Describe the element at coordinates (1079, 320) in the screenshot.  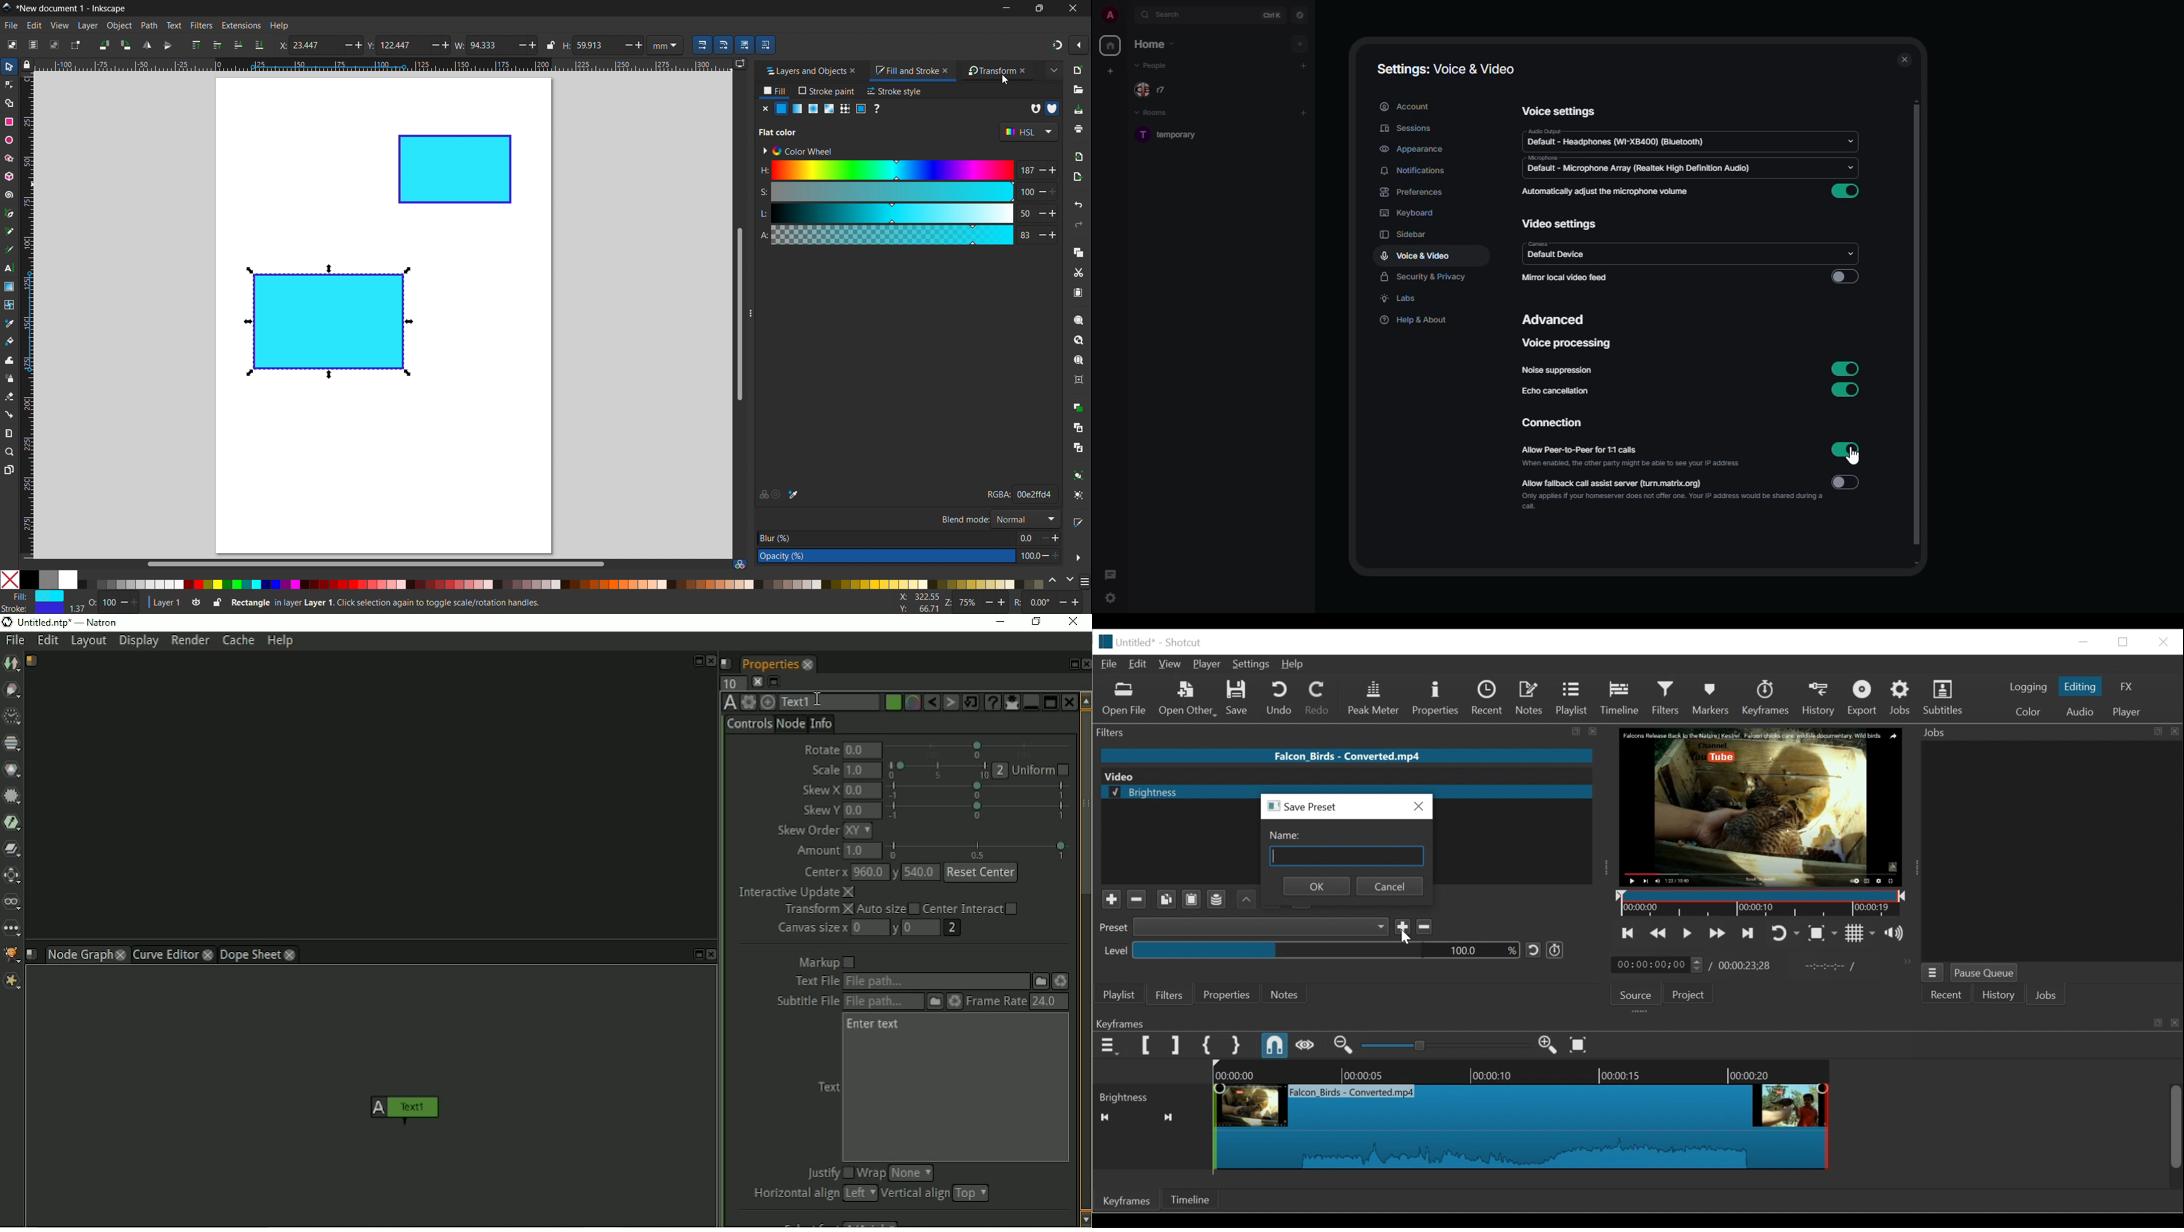
I see `zoom selection` at that location.